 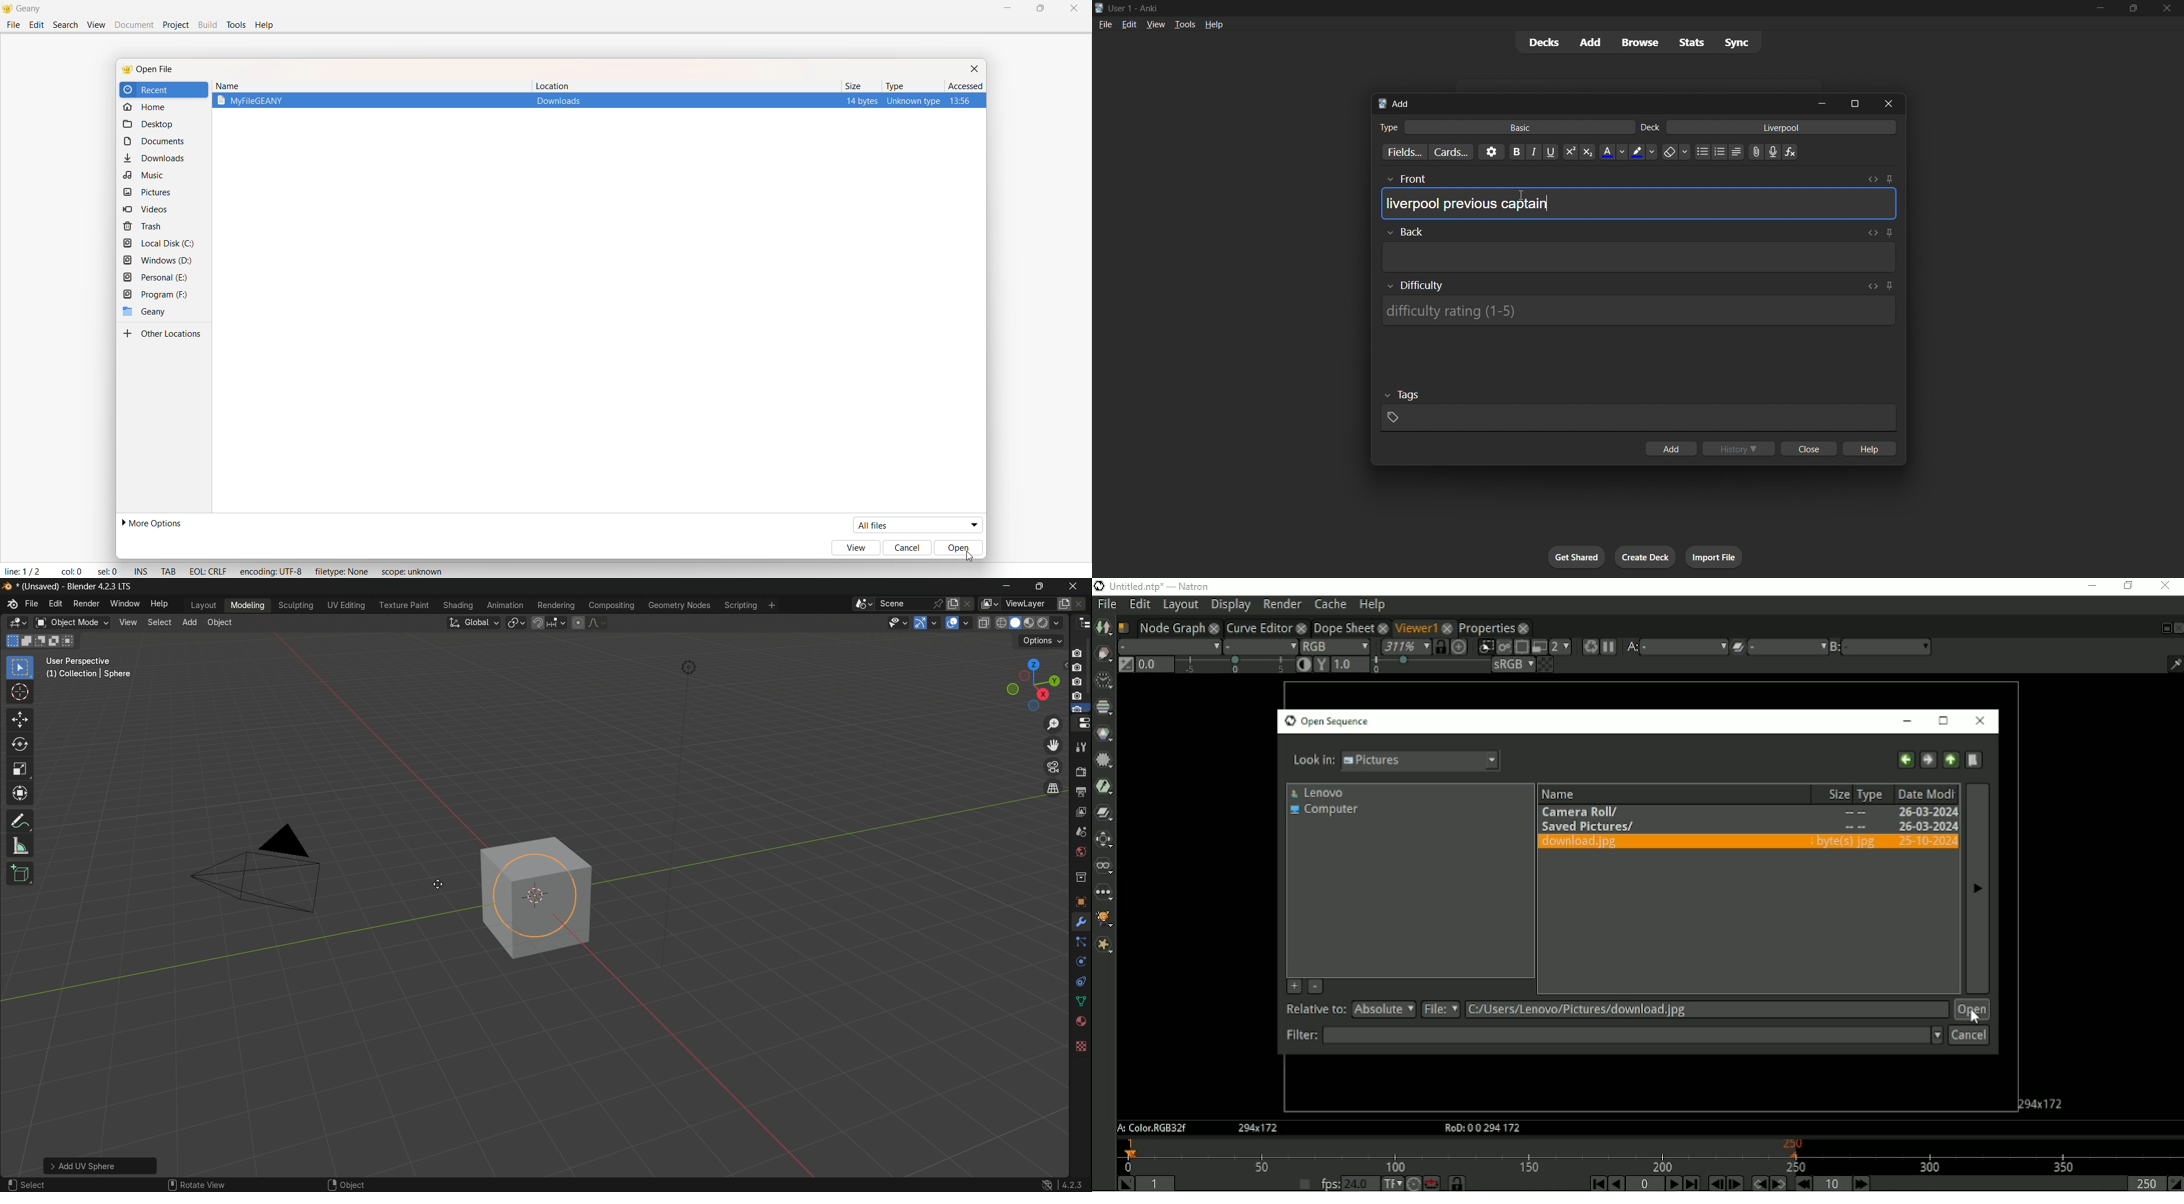 What do you see at coordinates (1535, 153) in the screenshot?
I see `italic` at bounding box center [1535, 153].